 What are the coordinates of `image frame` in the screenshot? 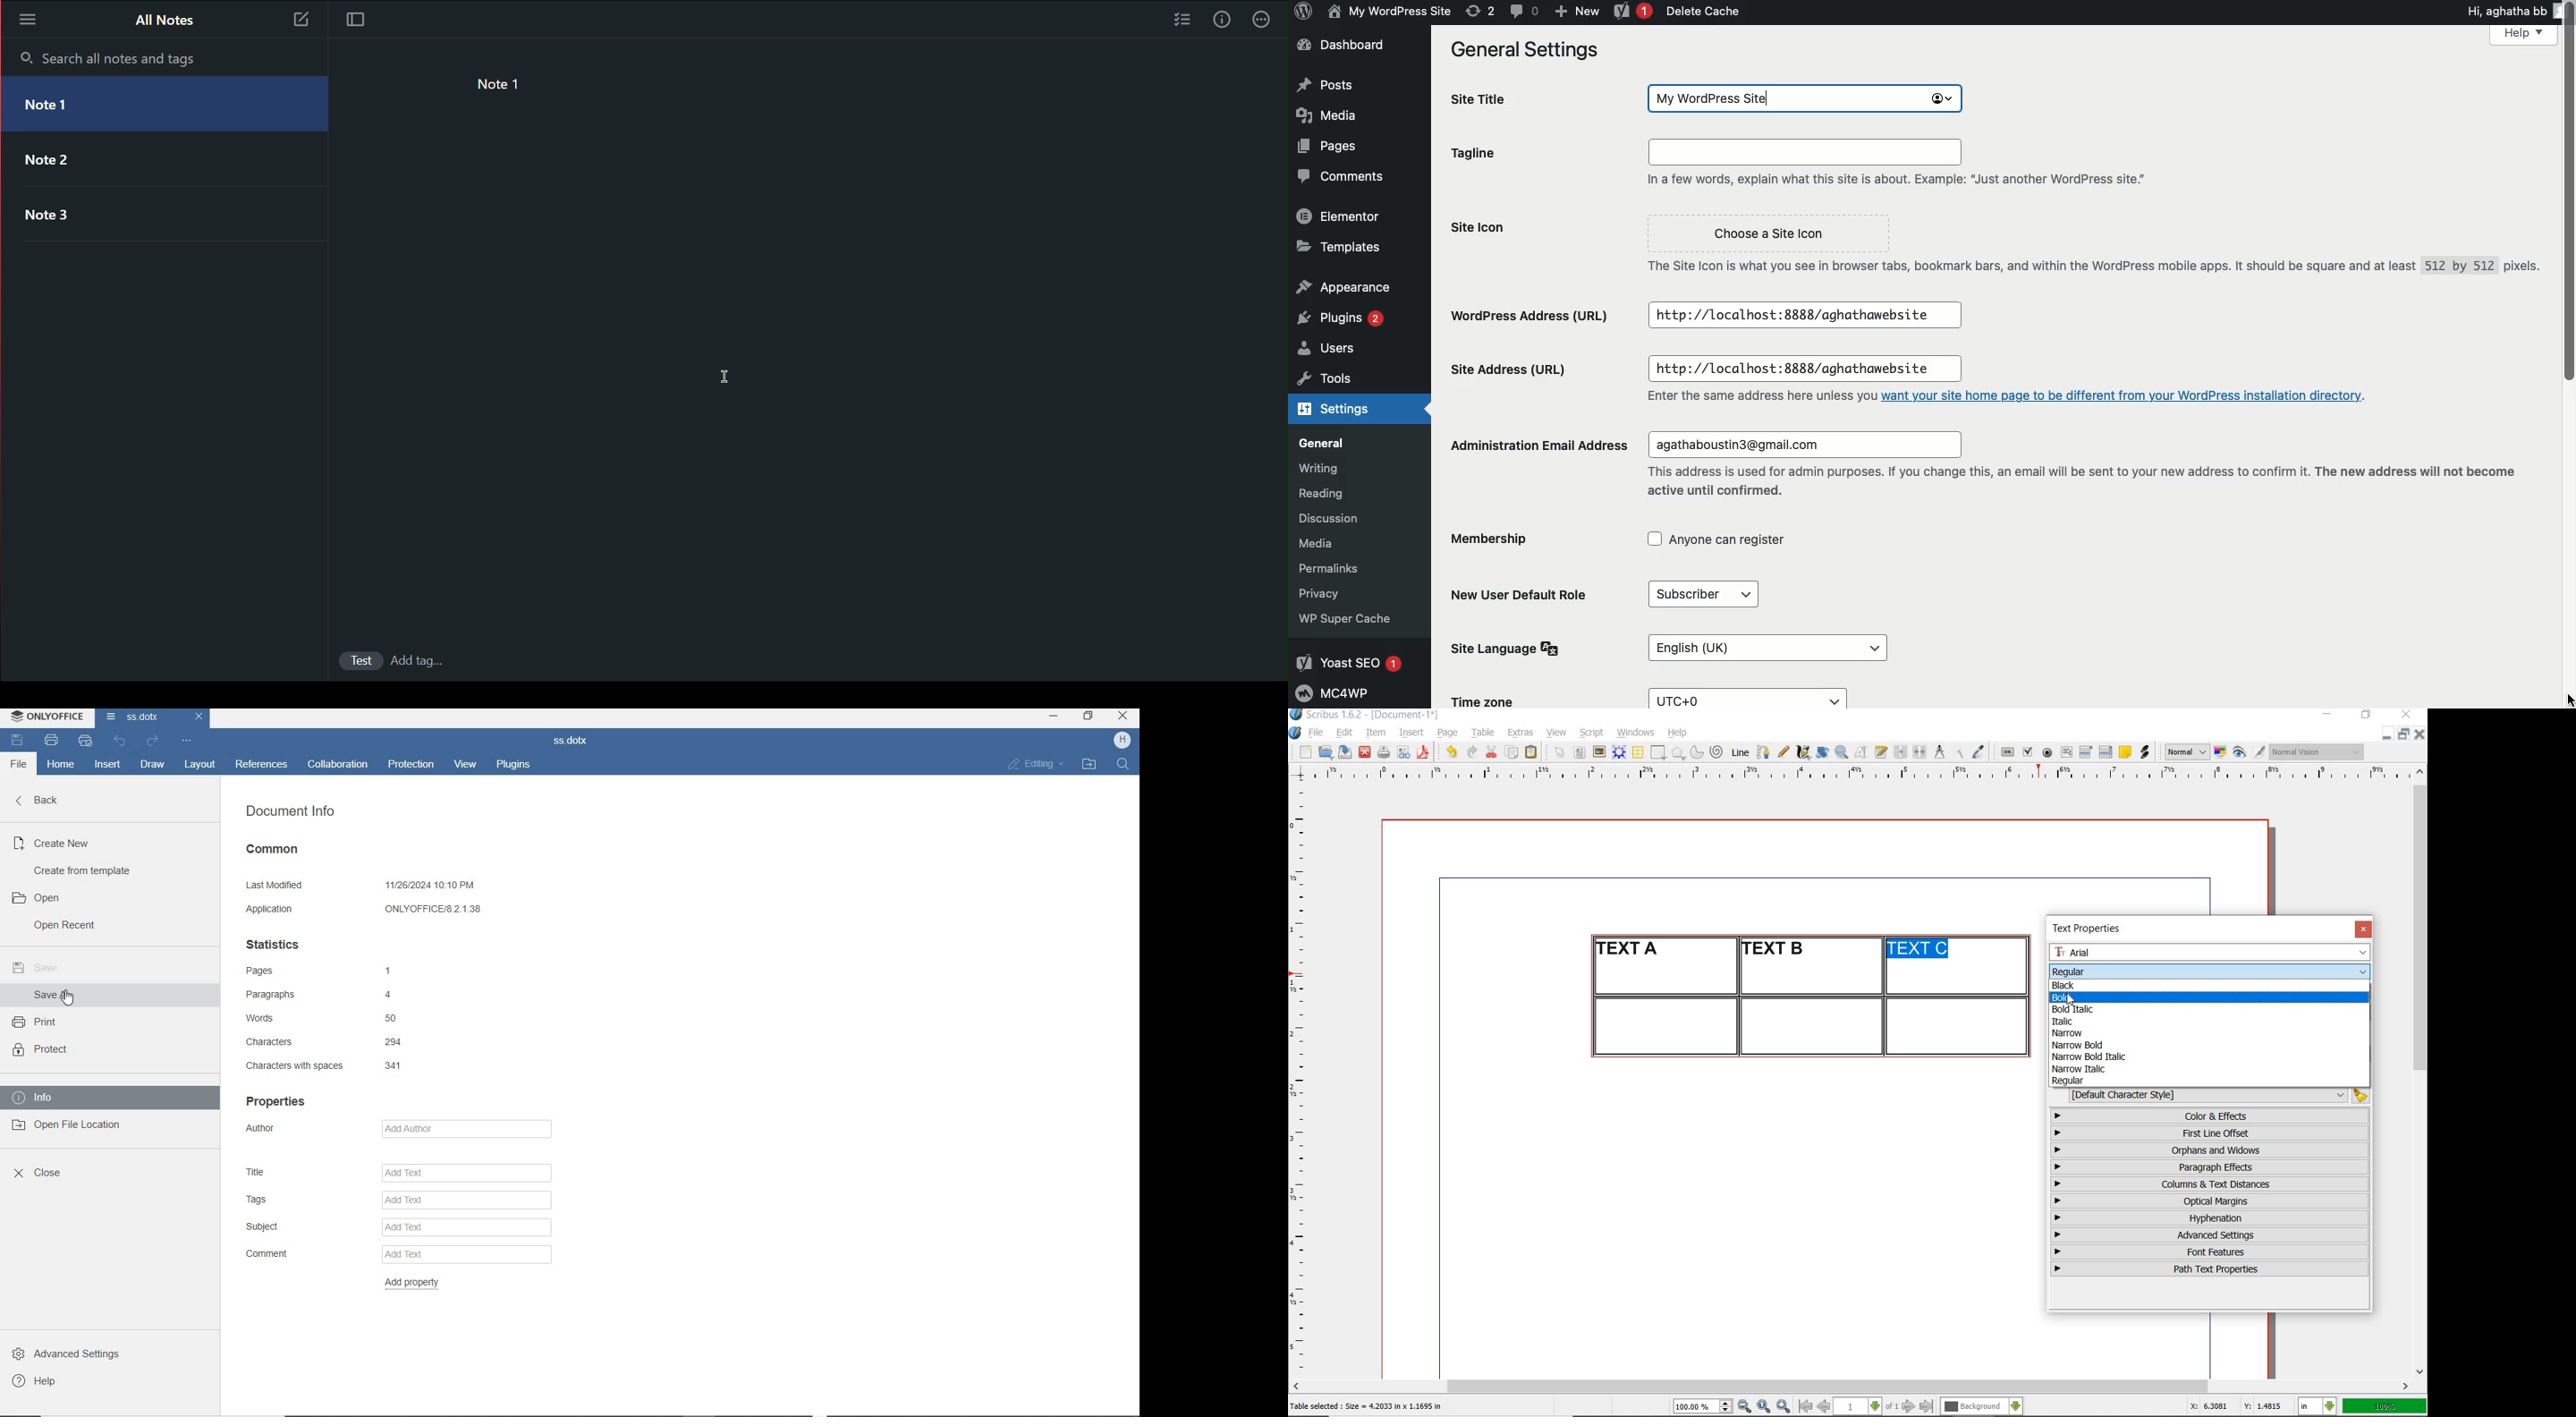 It's located at (1600, 752).